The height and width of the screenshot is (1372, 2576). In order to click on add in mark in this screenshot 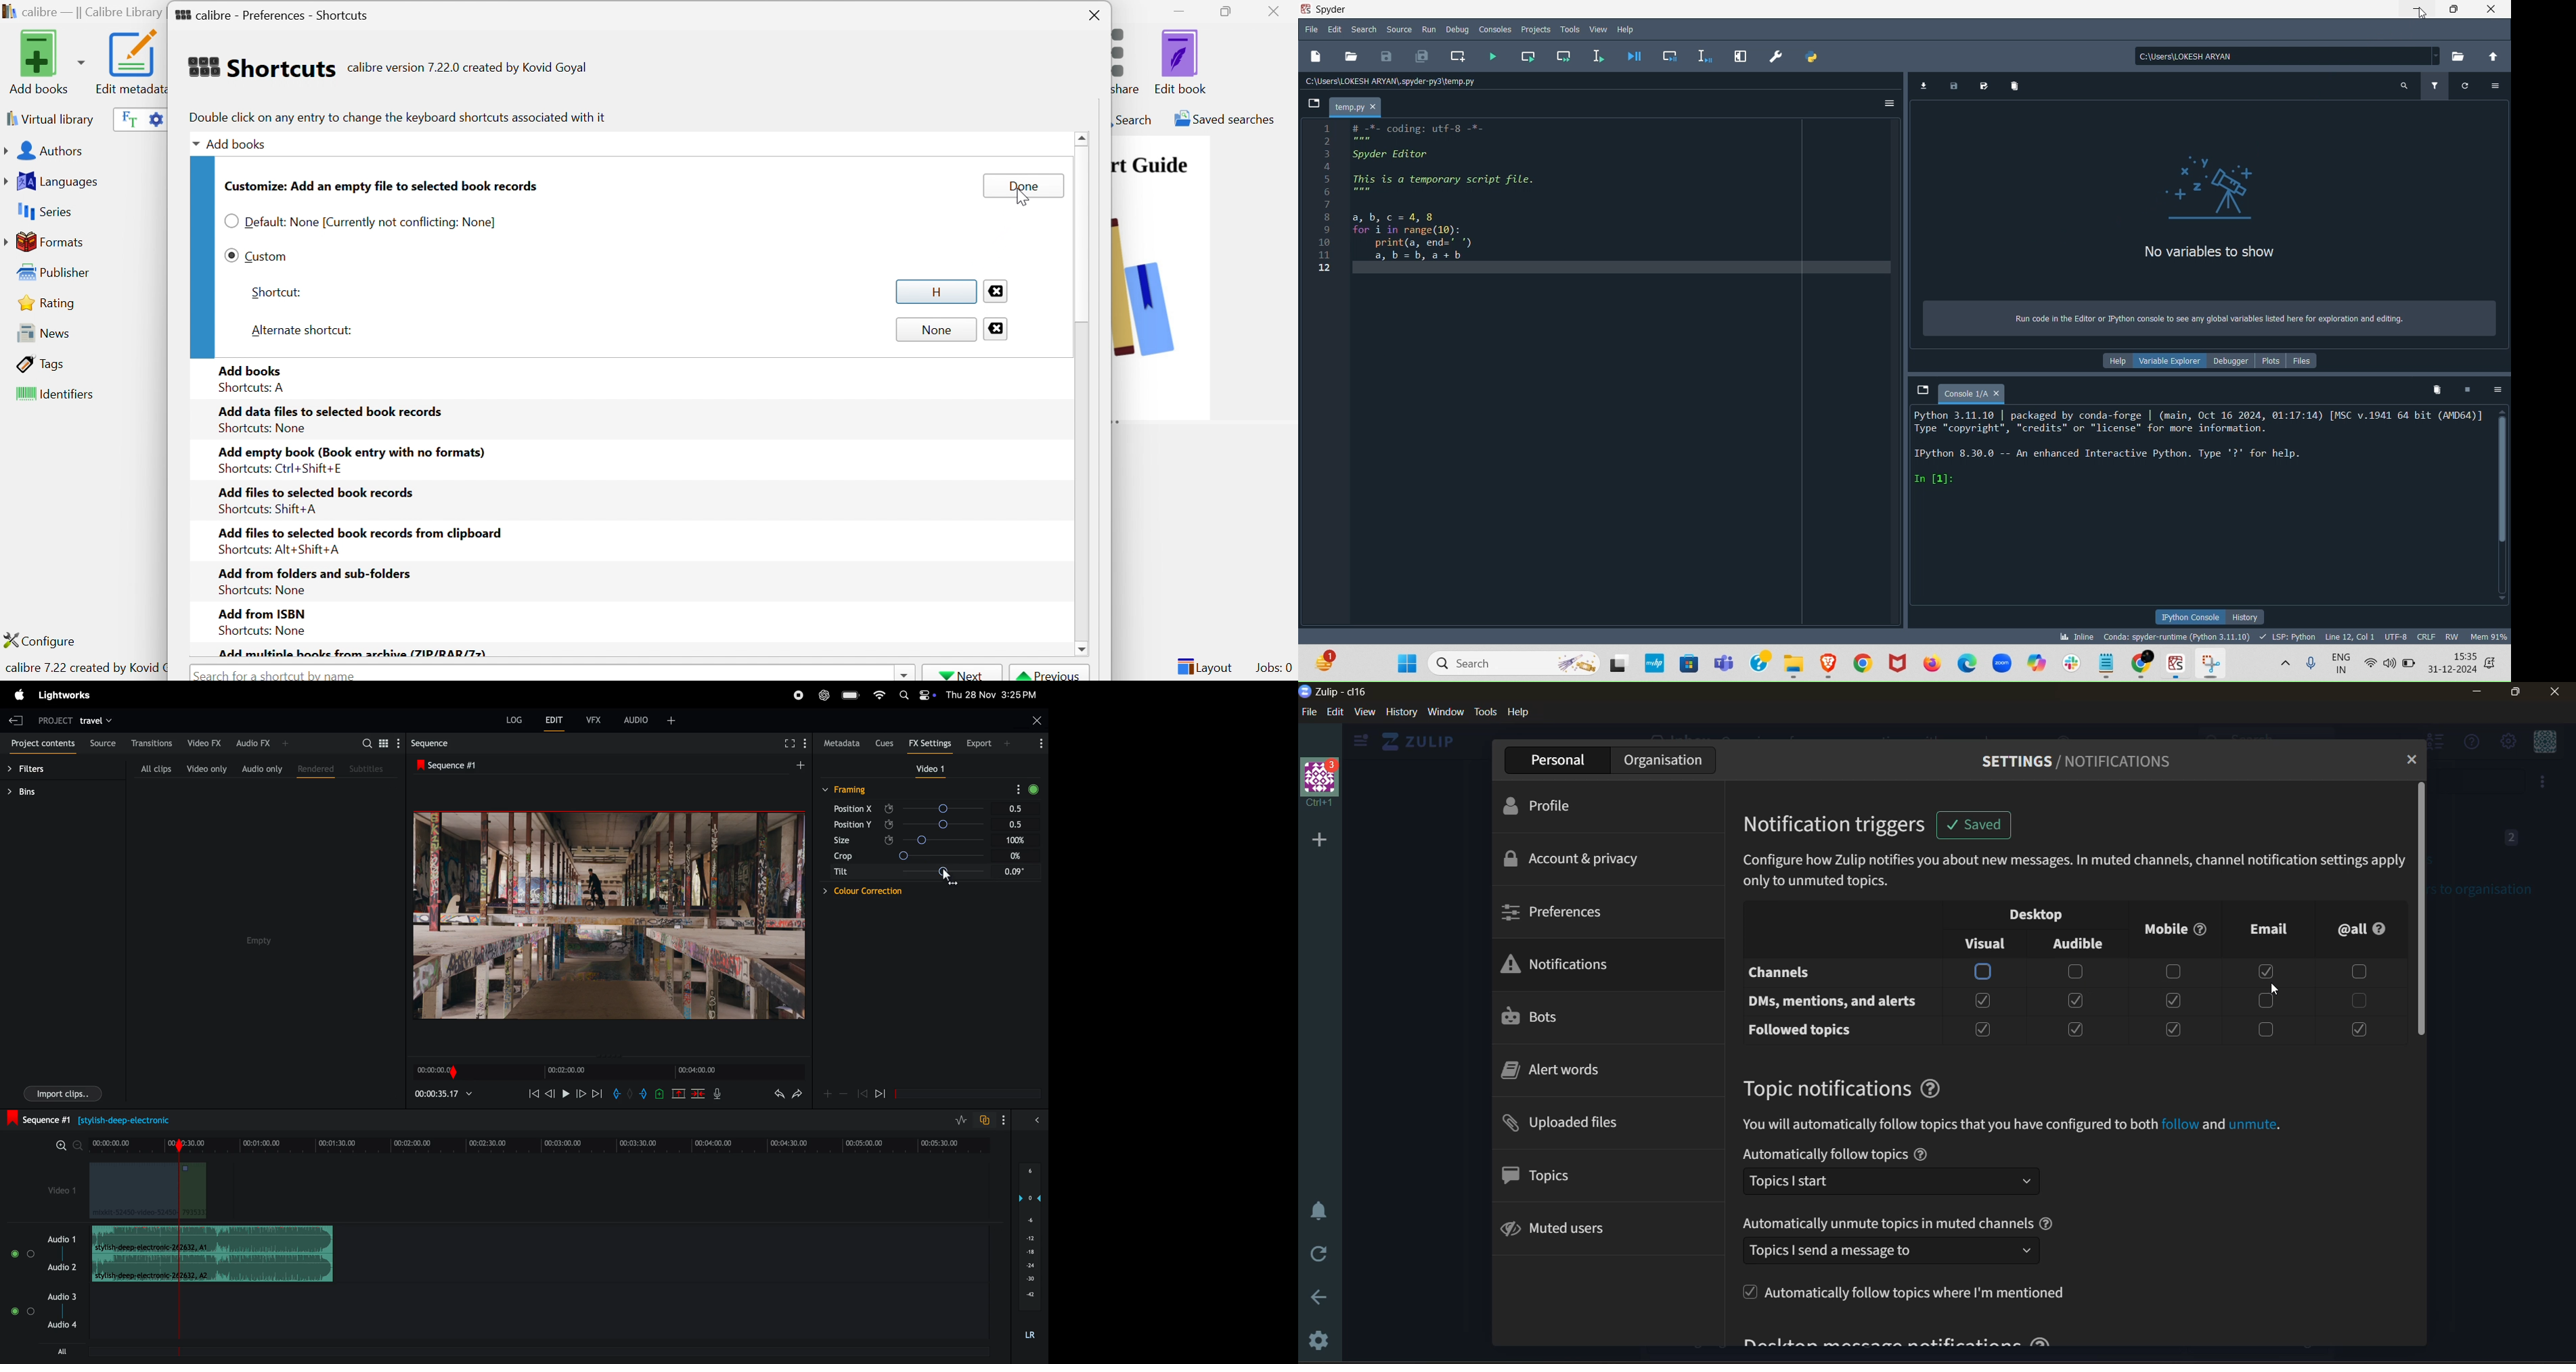, I will do `click(618, 1095)`.